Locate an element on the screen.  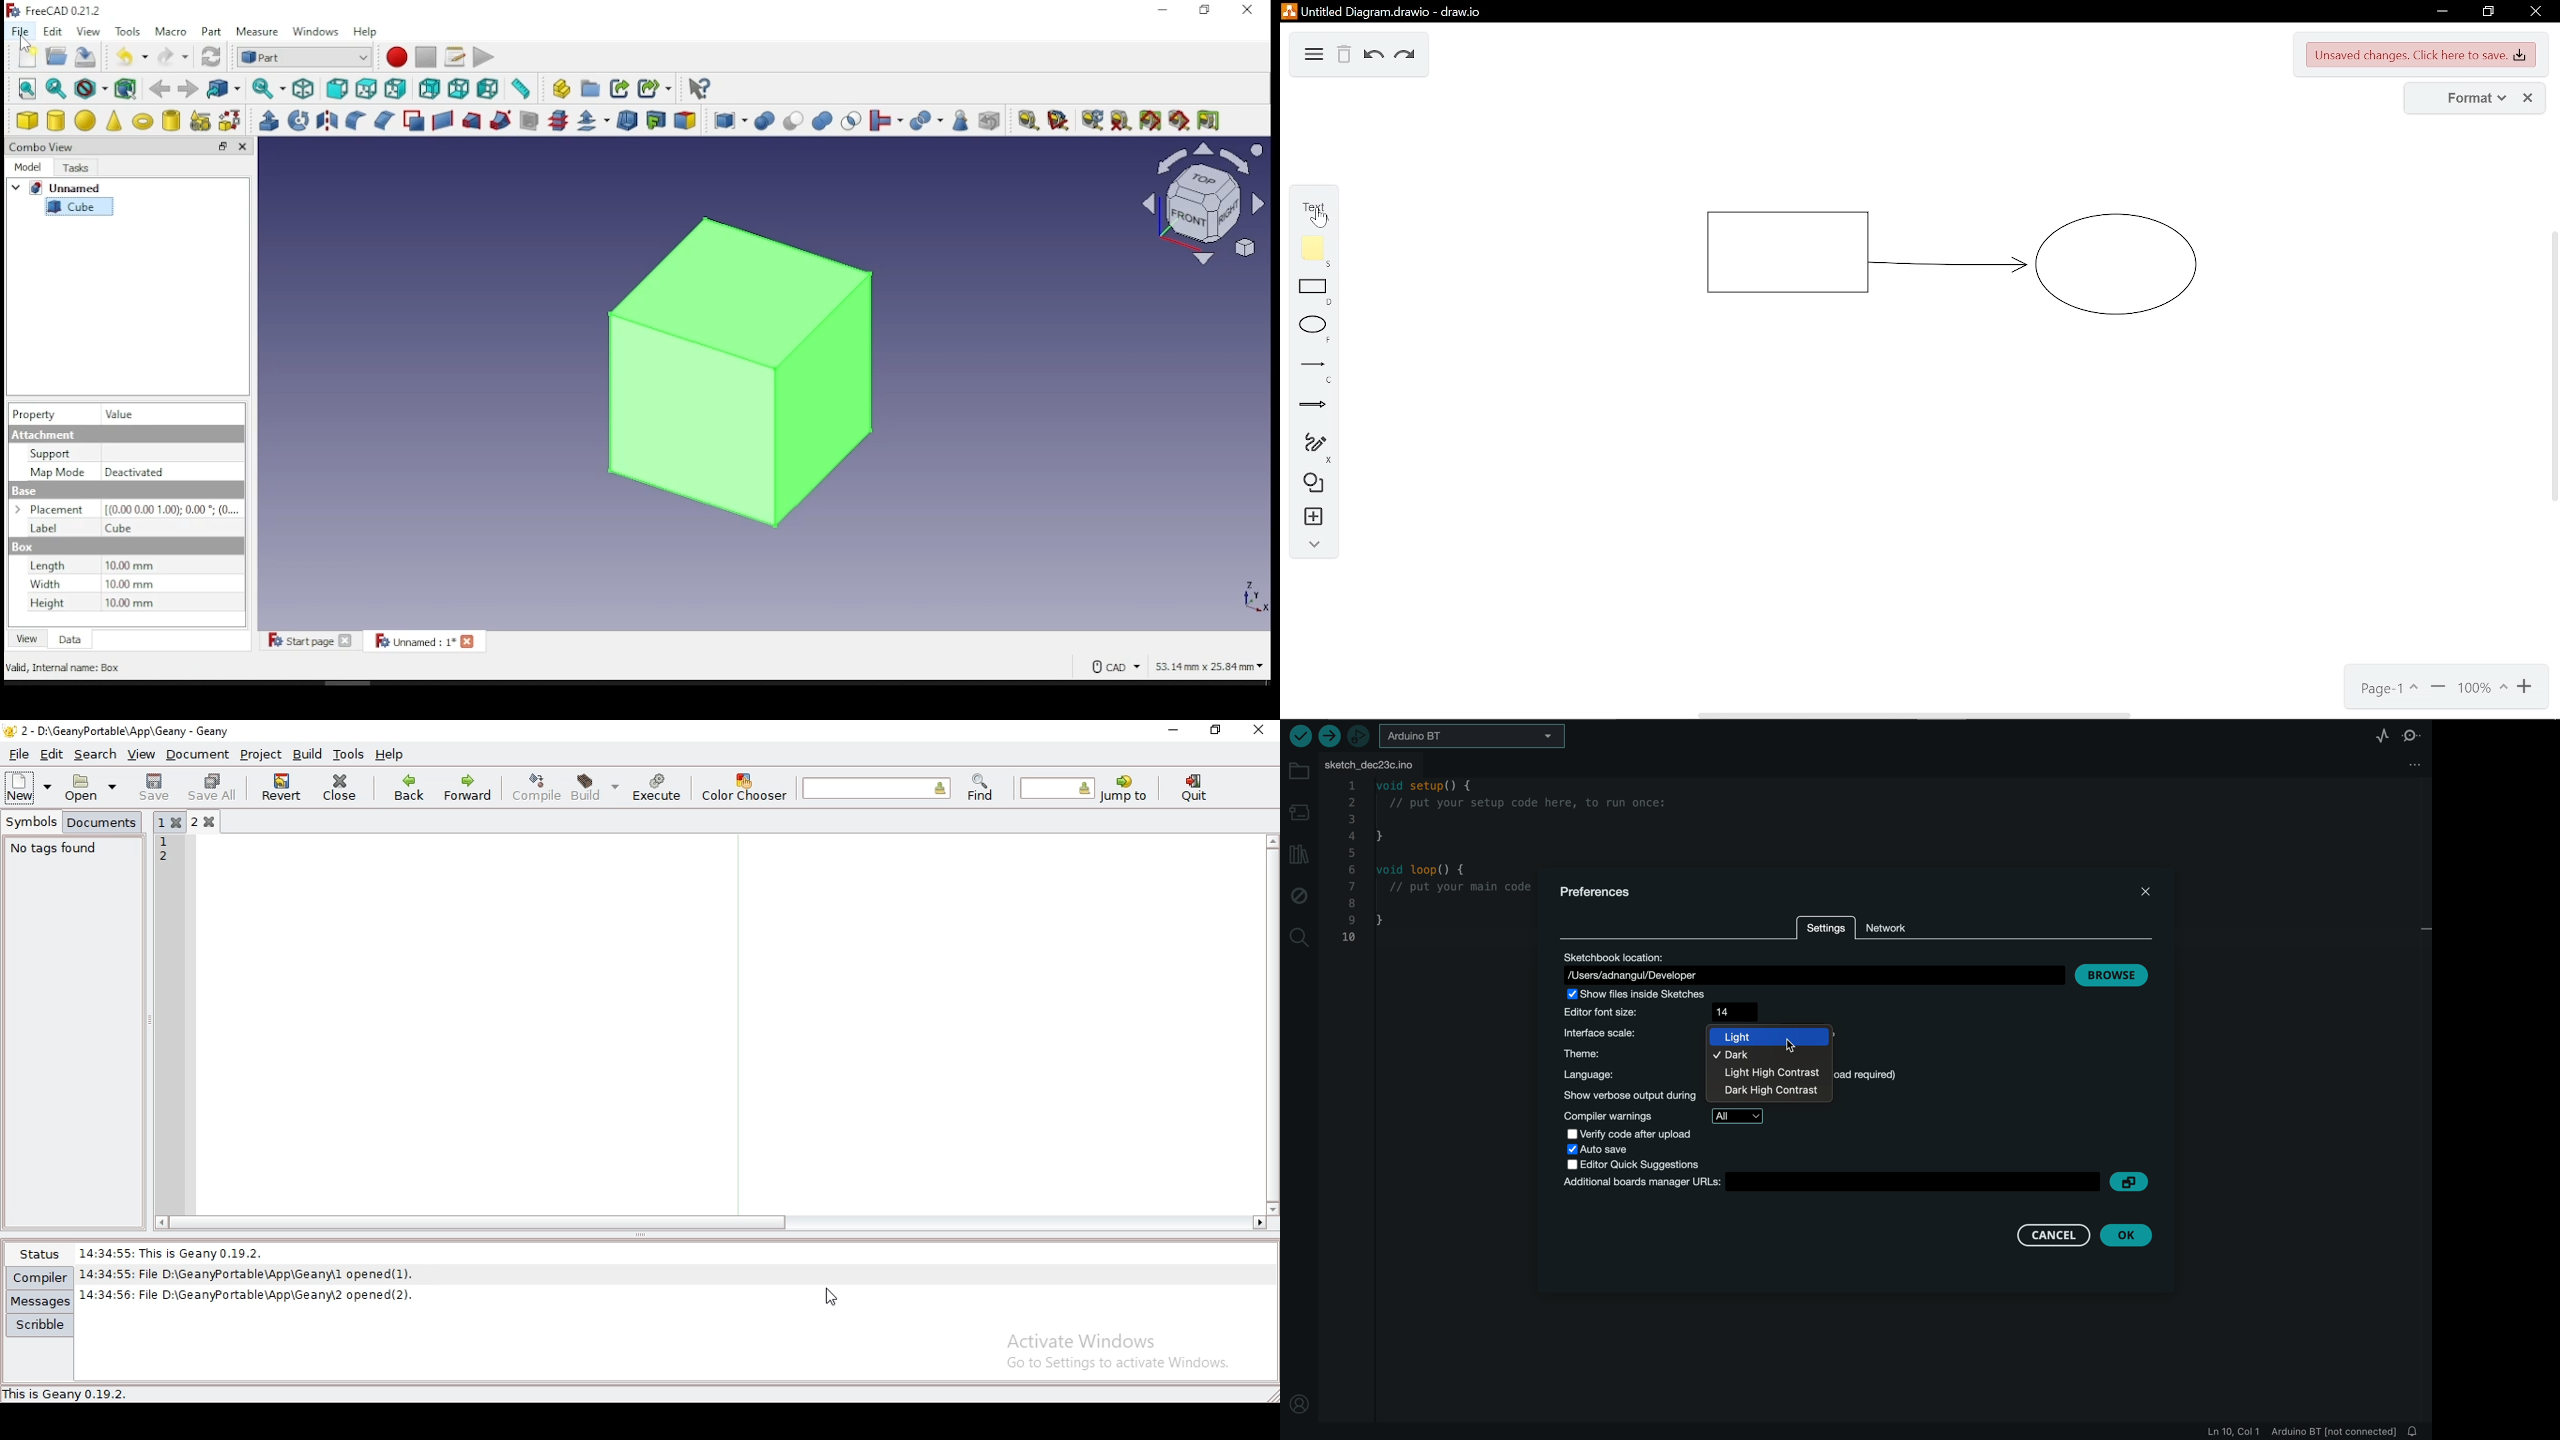
right is located at coordinates (397, 88).